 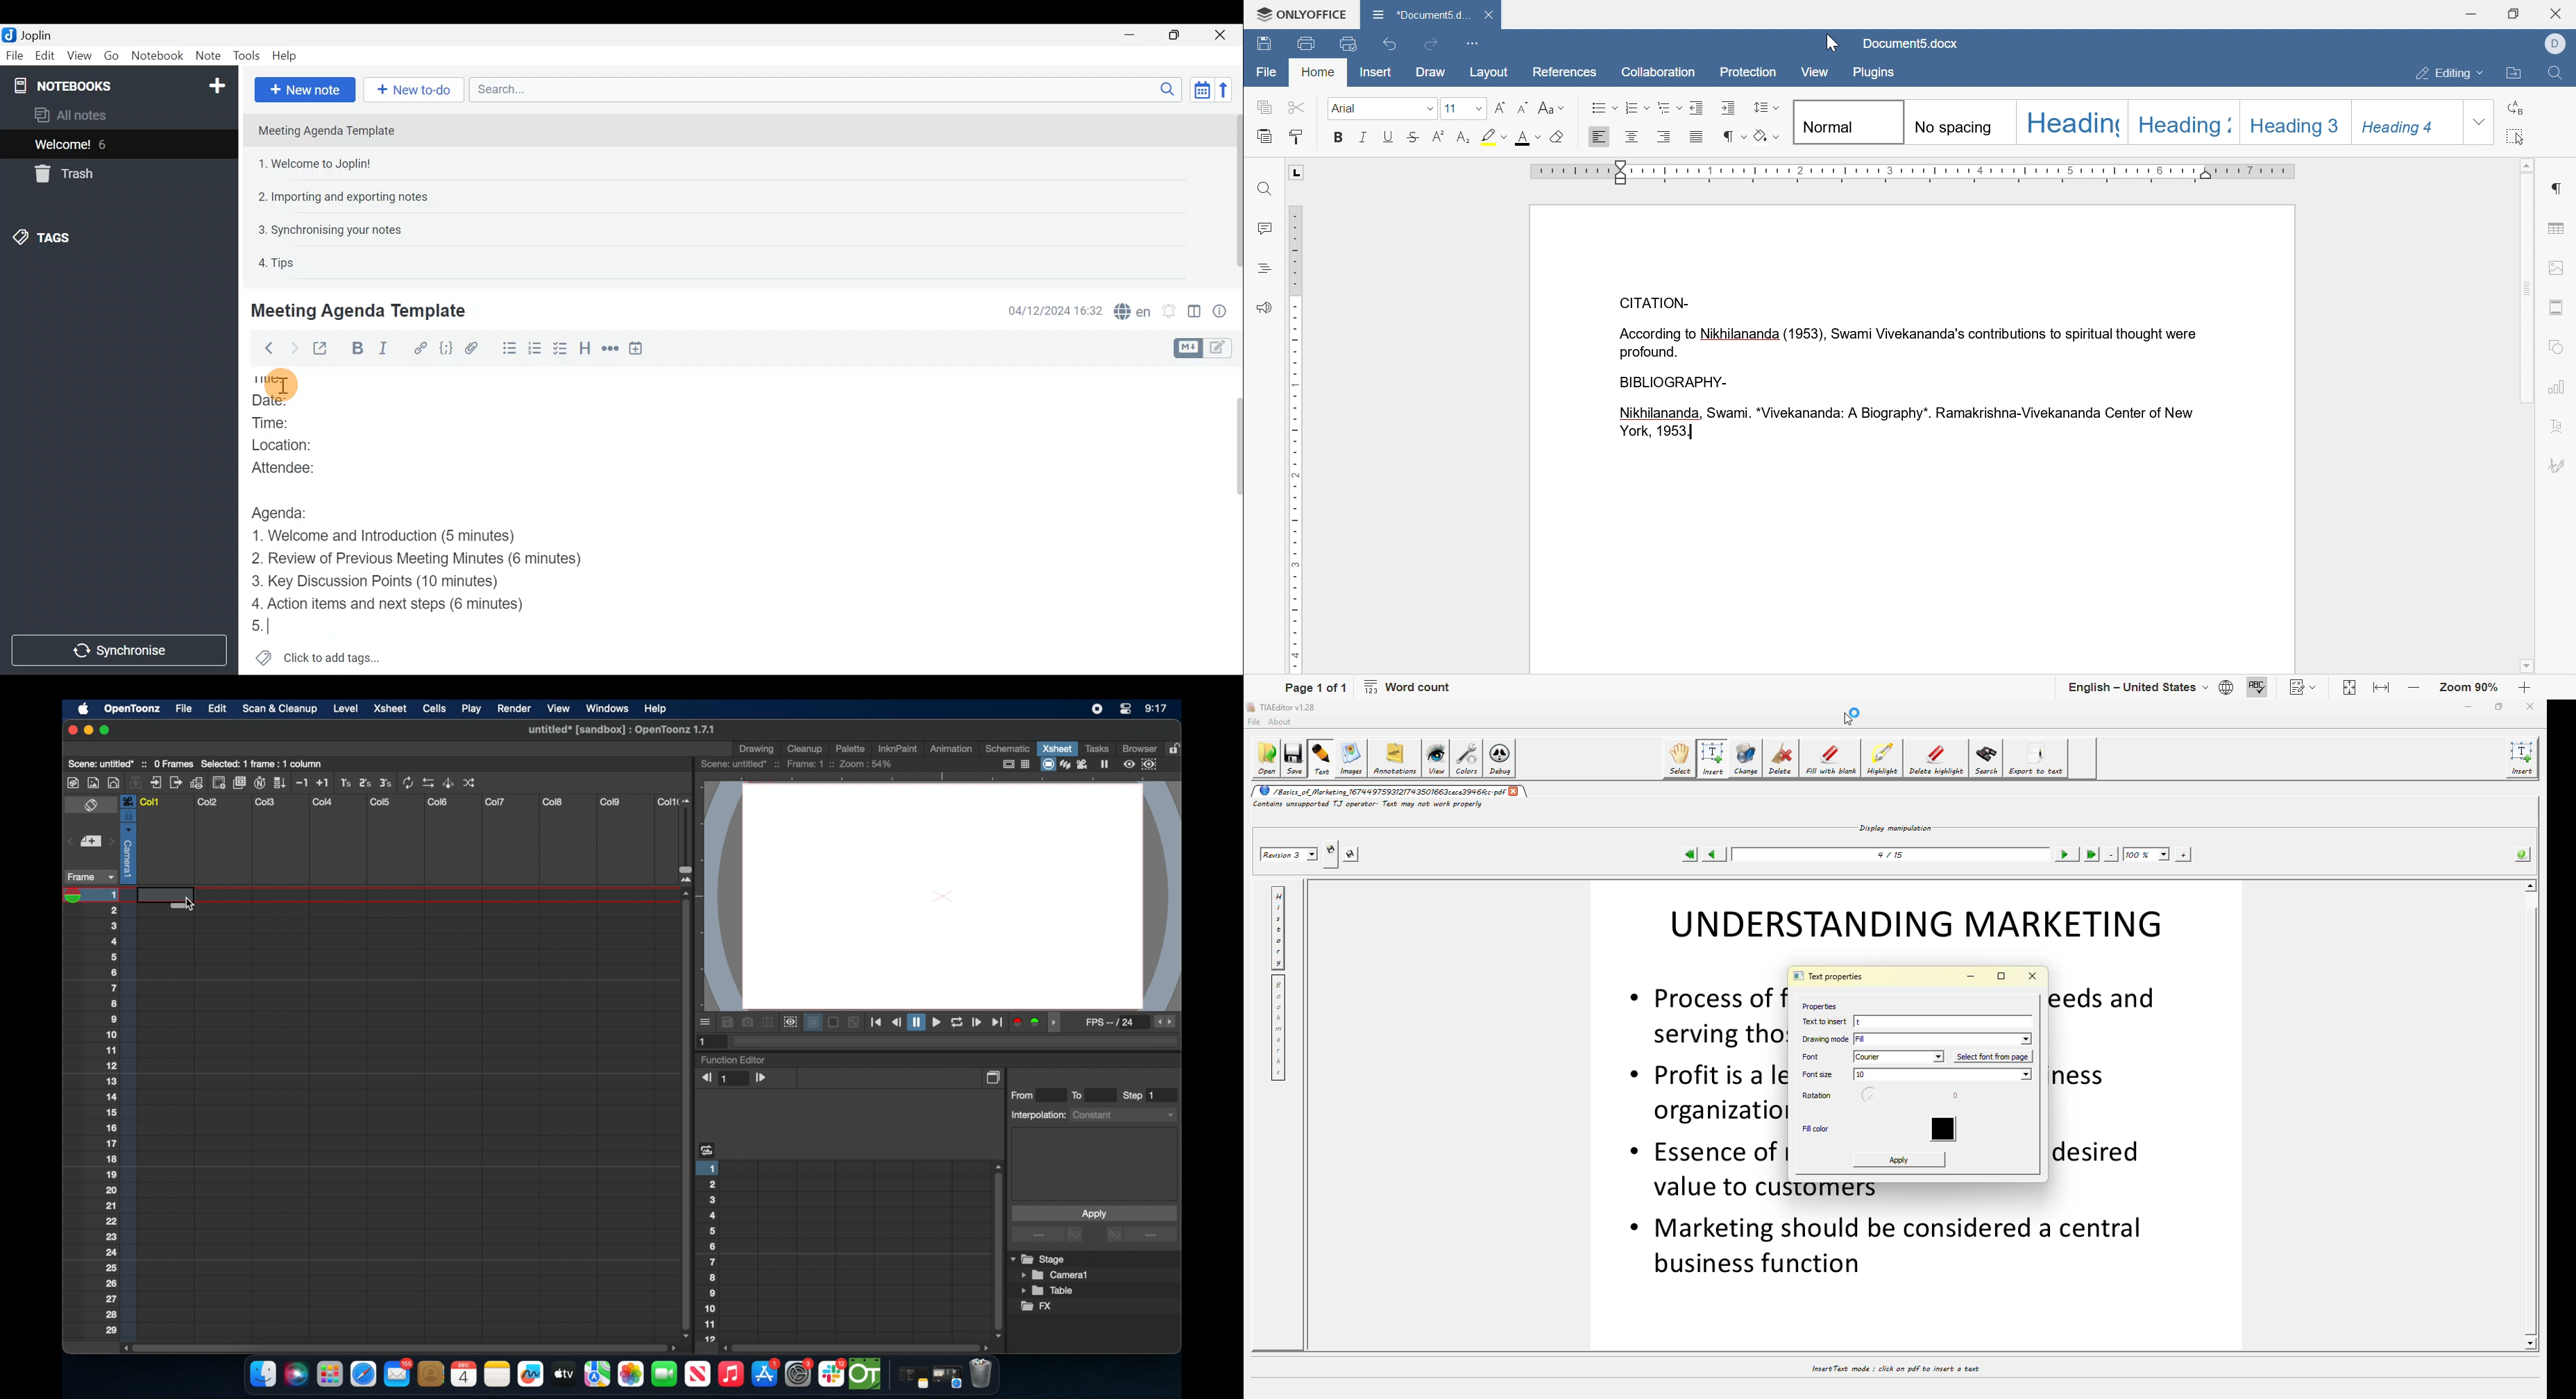 What do you see at coordinates (1667, 105) in the screenshot?
I see `multilevel list` at bounding box center [1667, 105].